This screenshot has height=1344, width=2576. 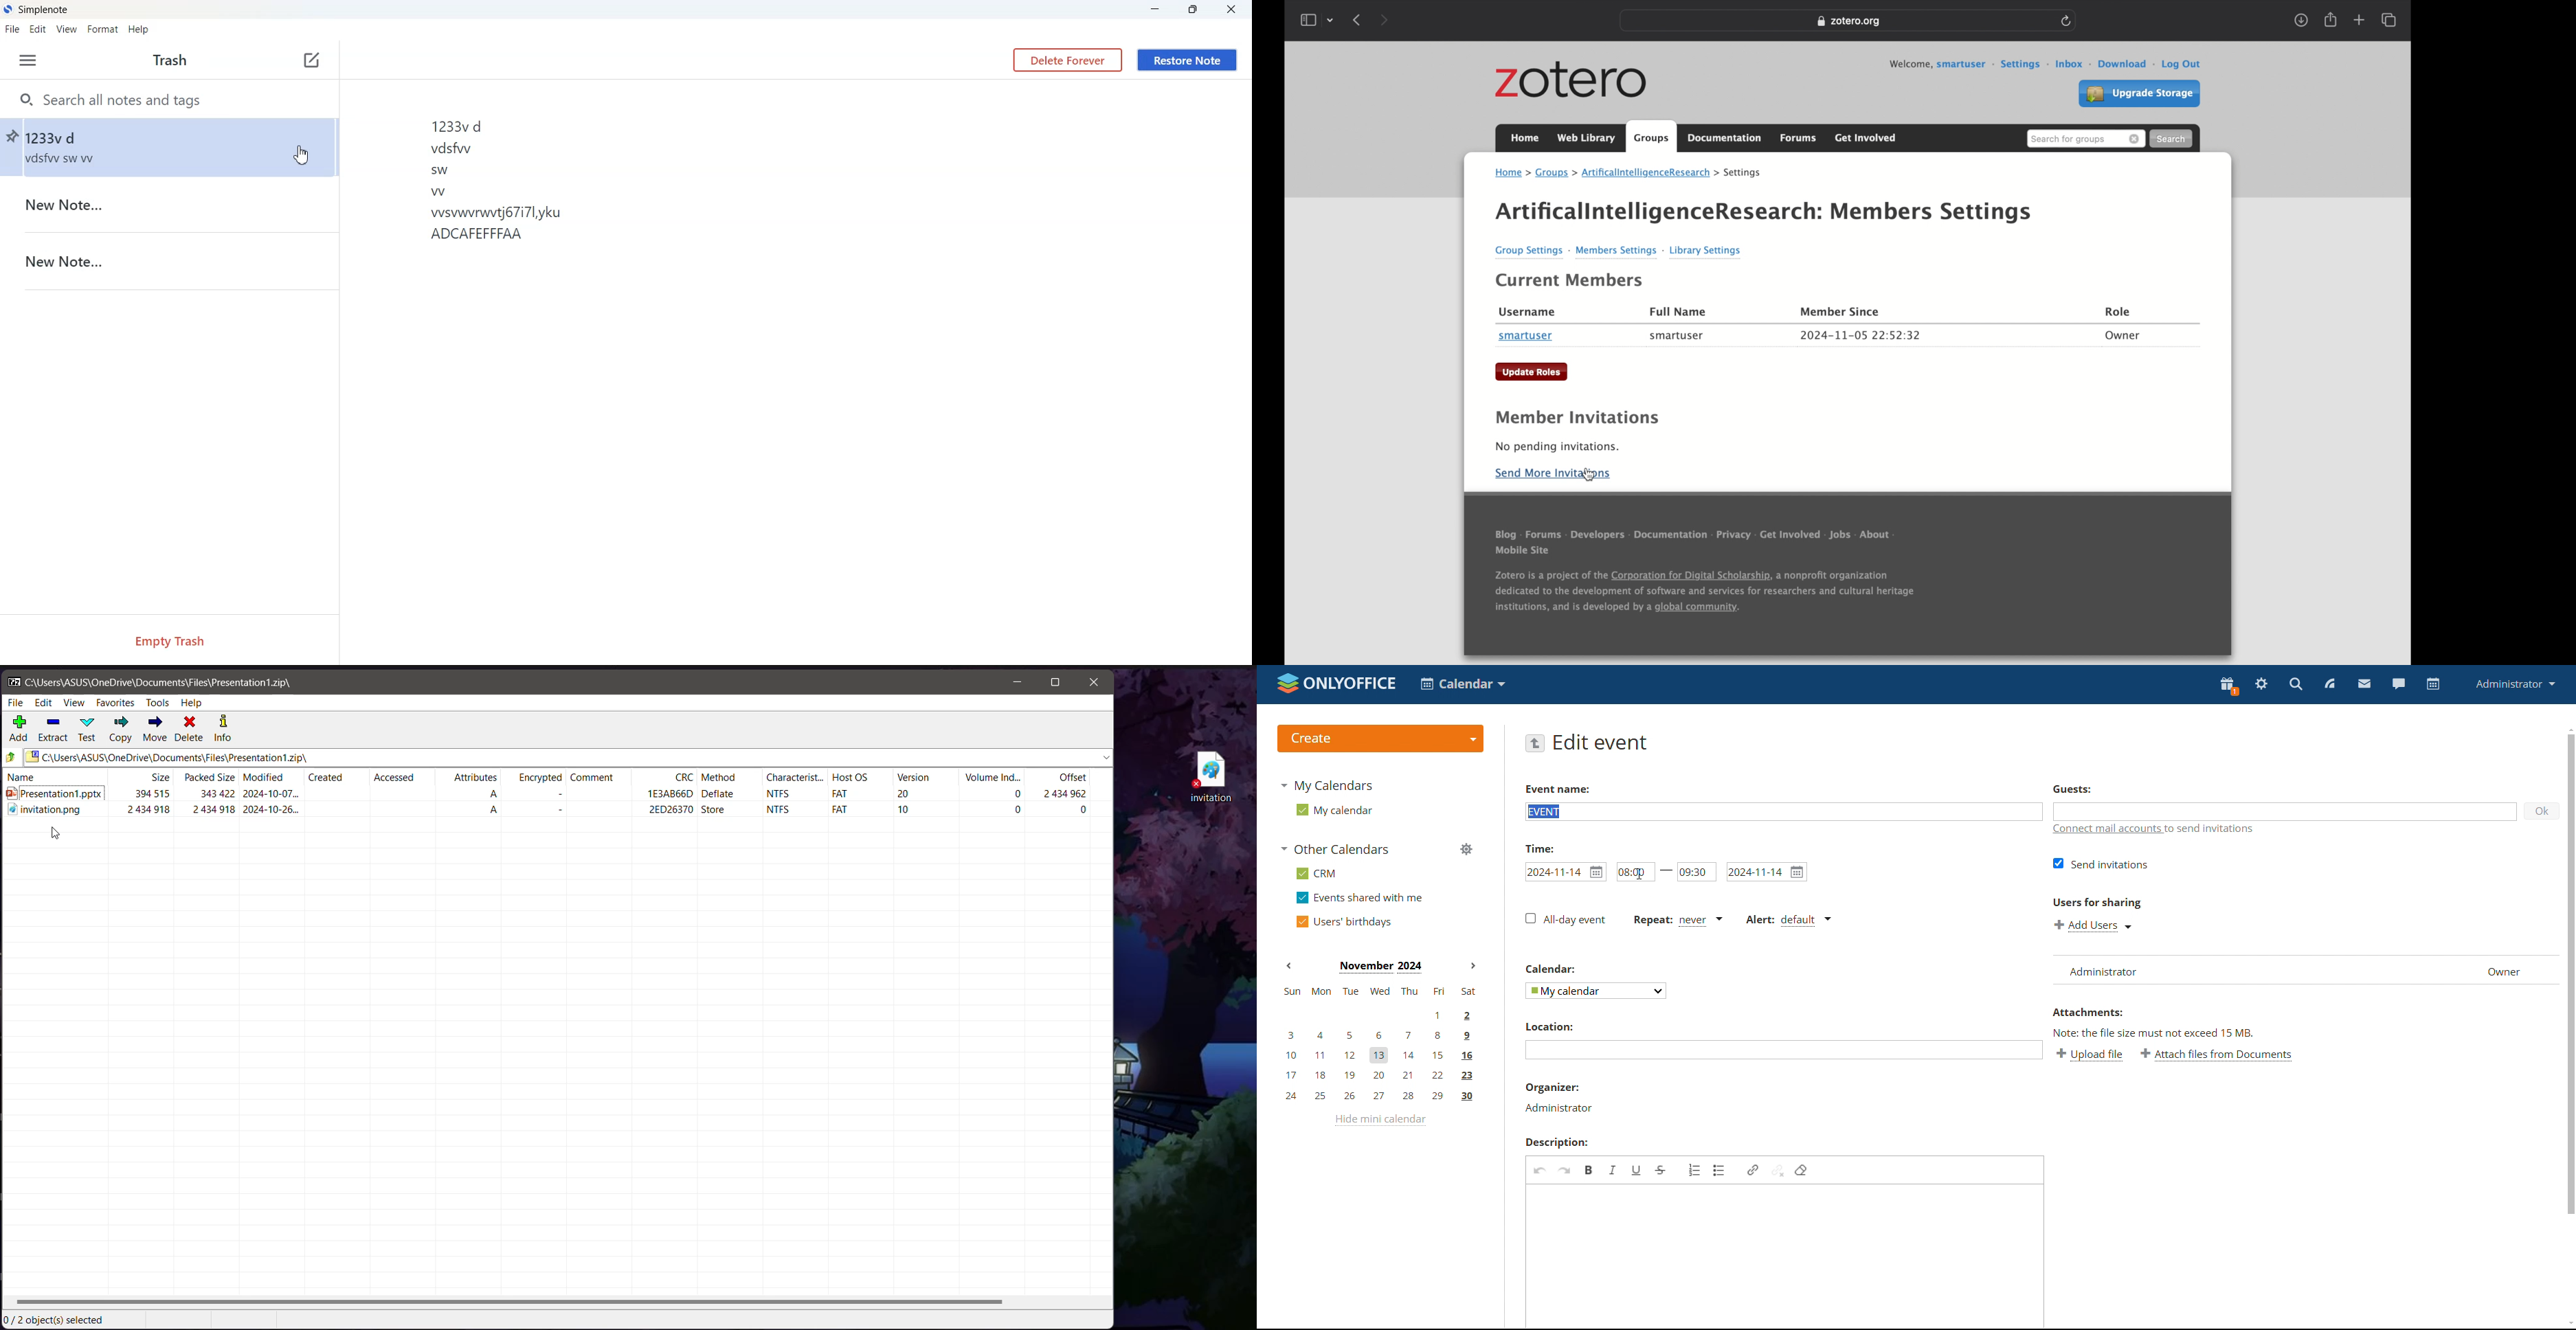 What do you see at coordinates (1586, 138) in the screenshot?
I see `web library` at bounding box center [1586, 138].